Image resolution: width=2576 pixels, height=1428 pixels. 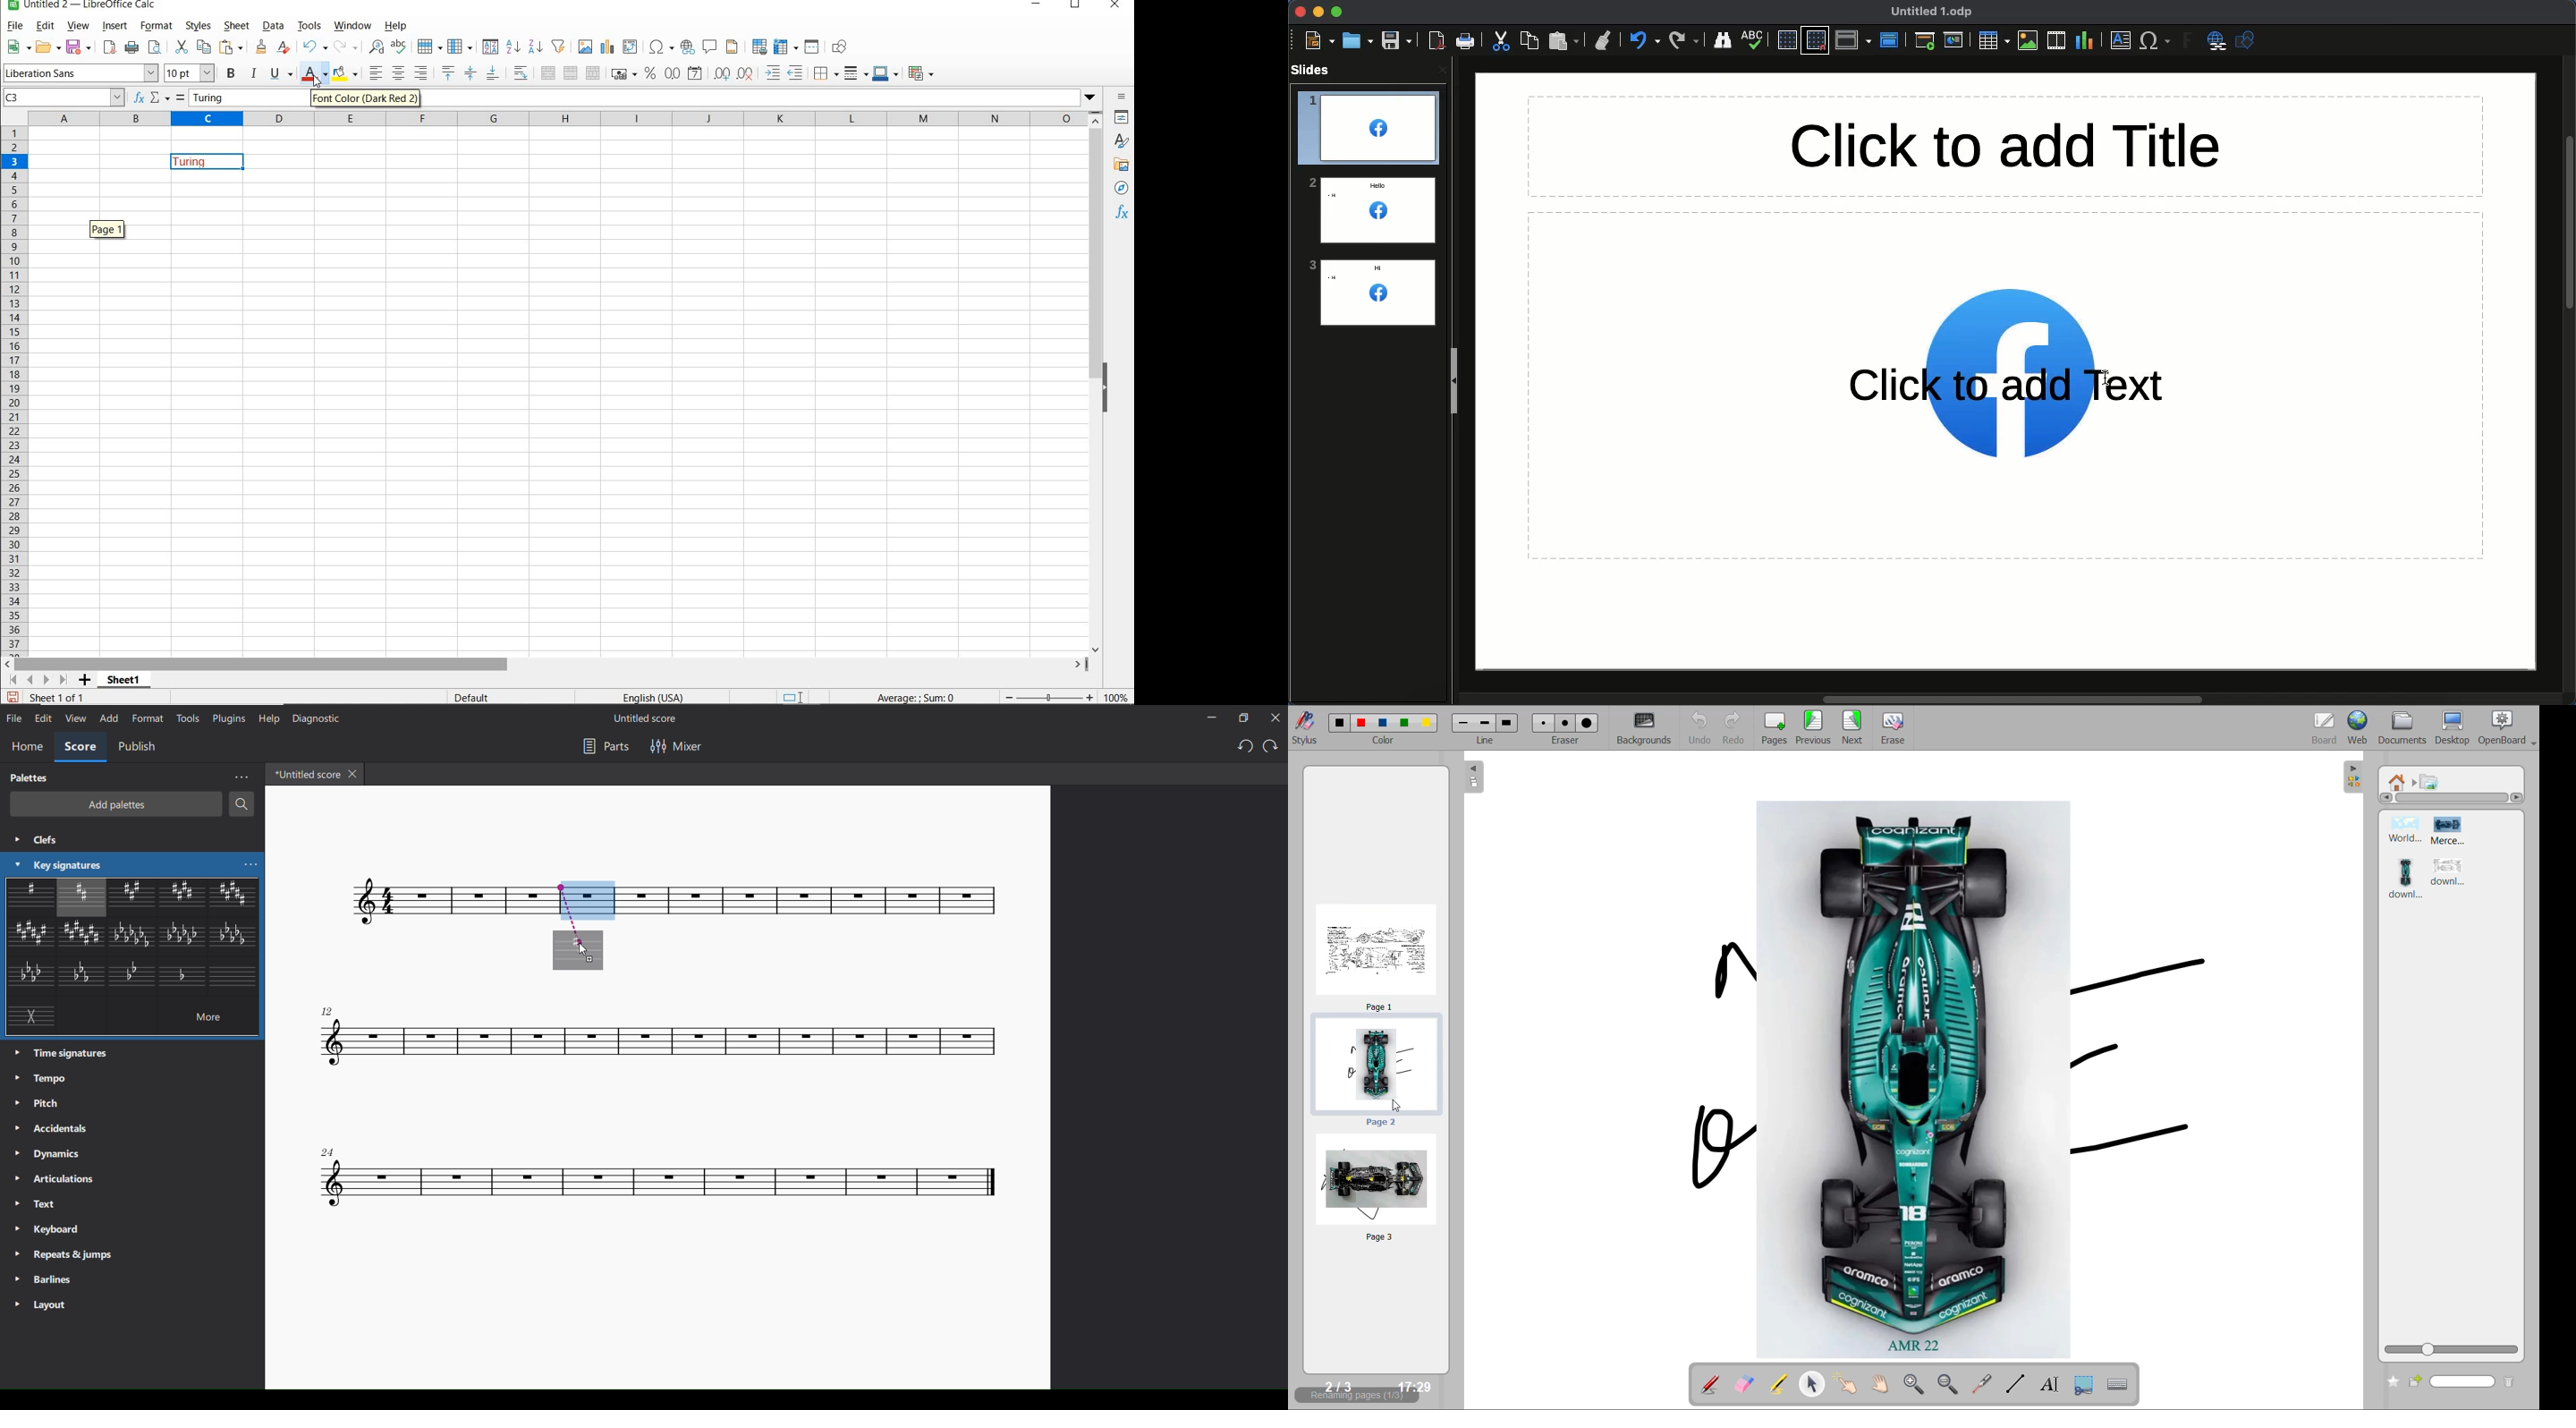 I want to click on FONT NAME, so click(x=80, y=72).